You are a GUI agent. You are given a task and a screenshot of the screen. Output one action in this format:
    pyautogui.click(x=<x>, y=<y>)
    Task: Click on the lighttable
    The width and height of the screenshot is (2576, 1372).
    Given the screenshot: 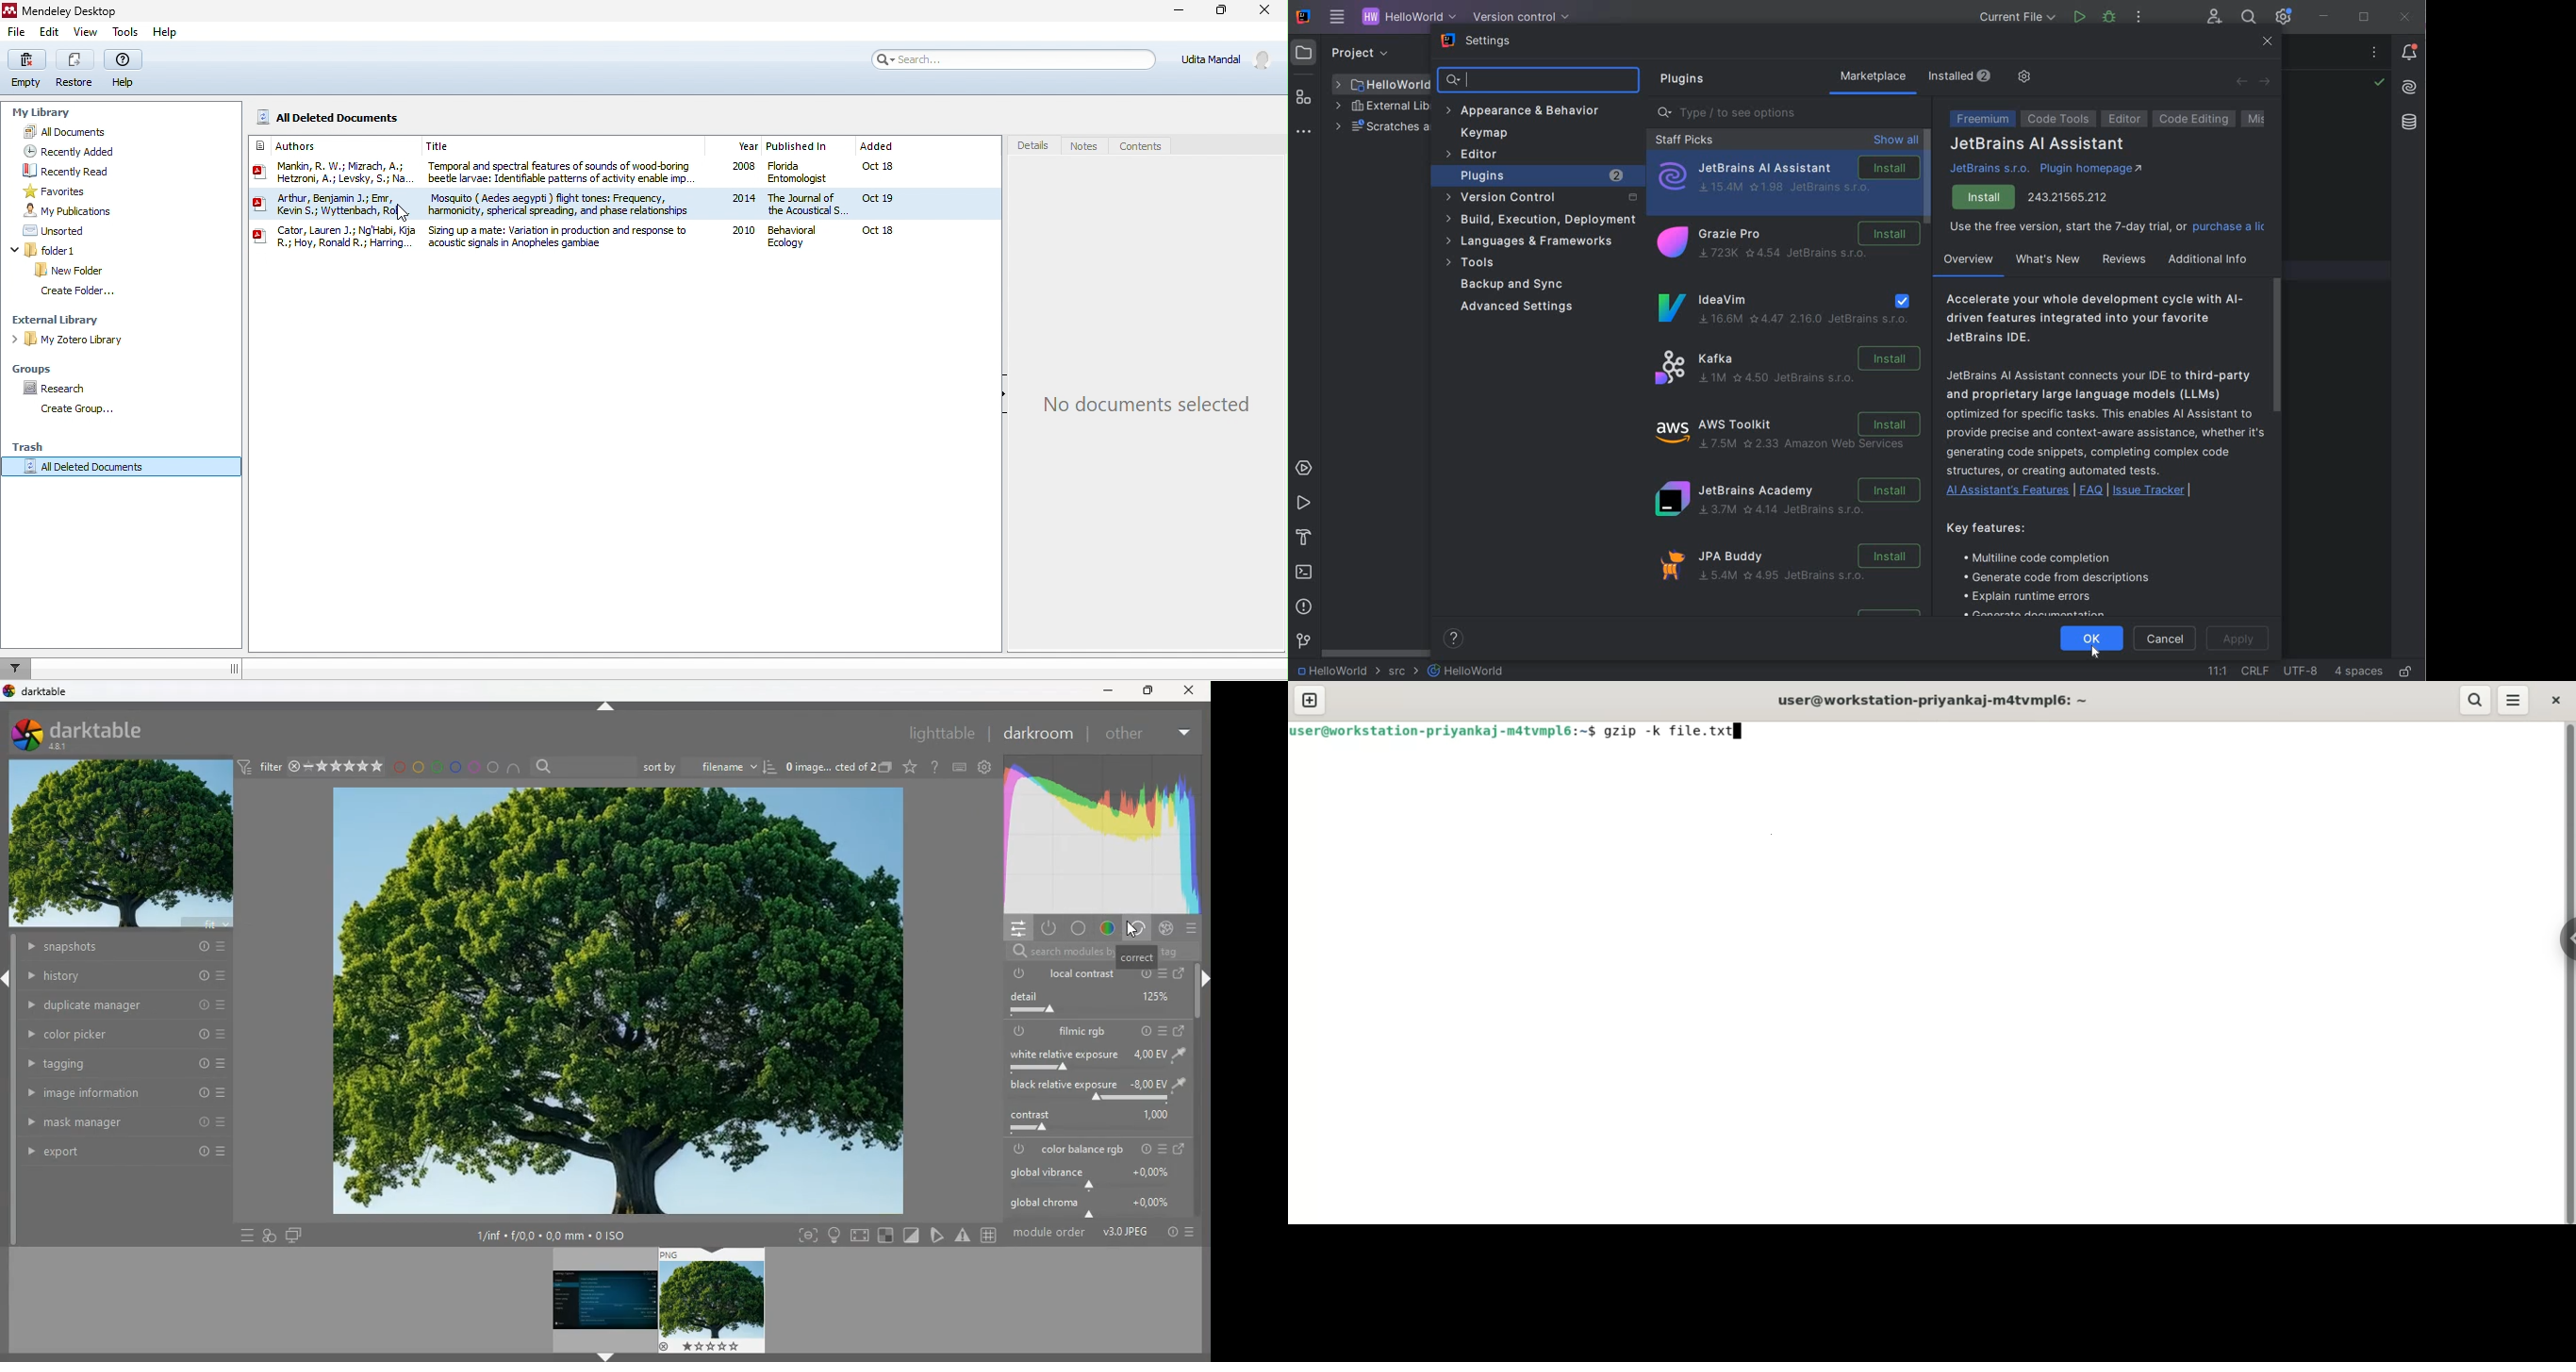 What is the action you would take?
    pyautogui.click(x=941, y=735)
    